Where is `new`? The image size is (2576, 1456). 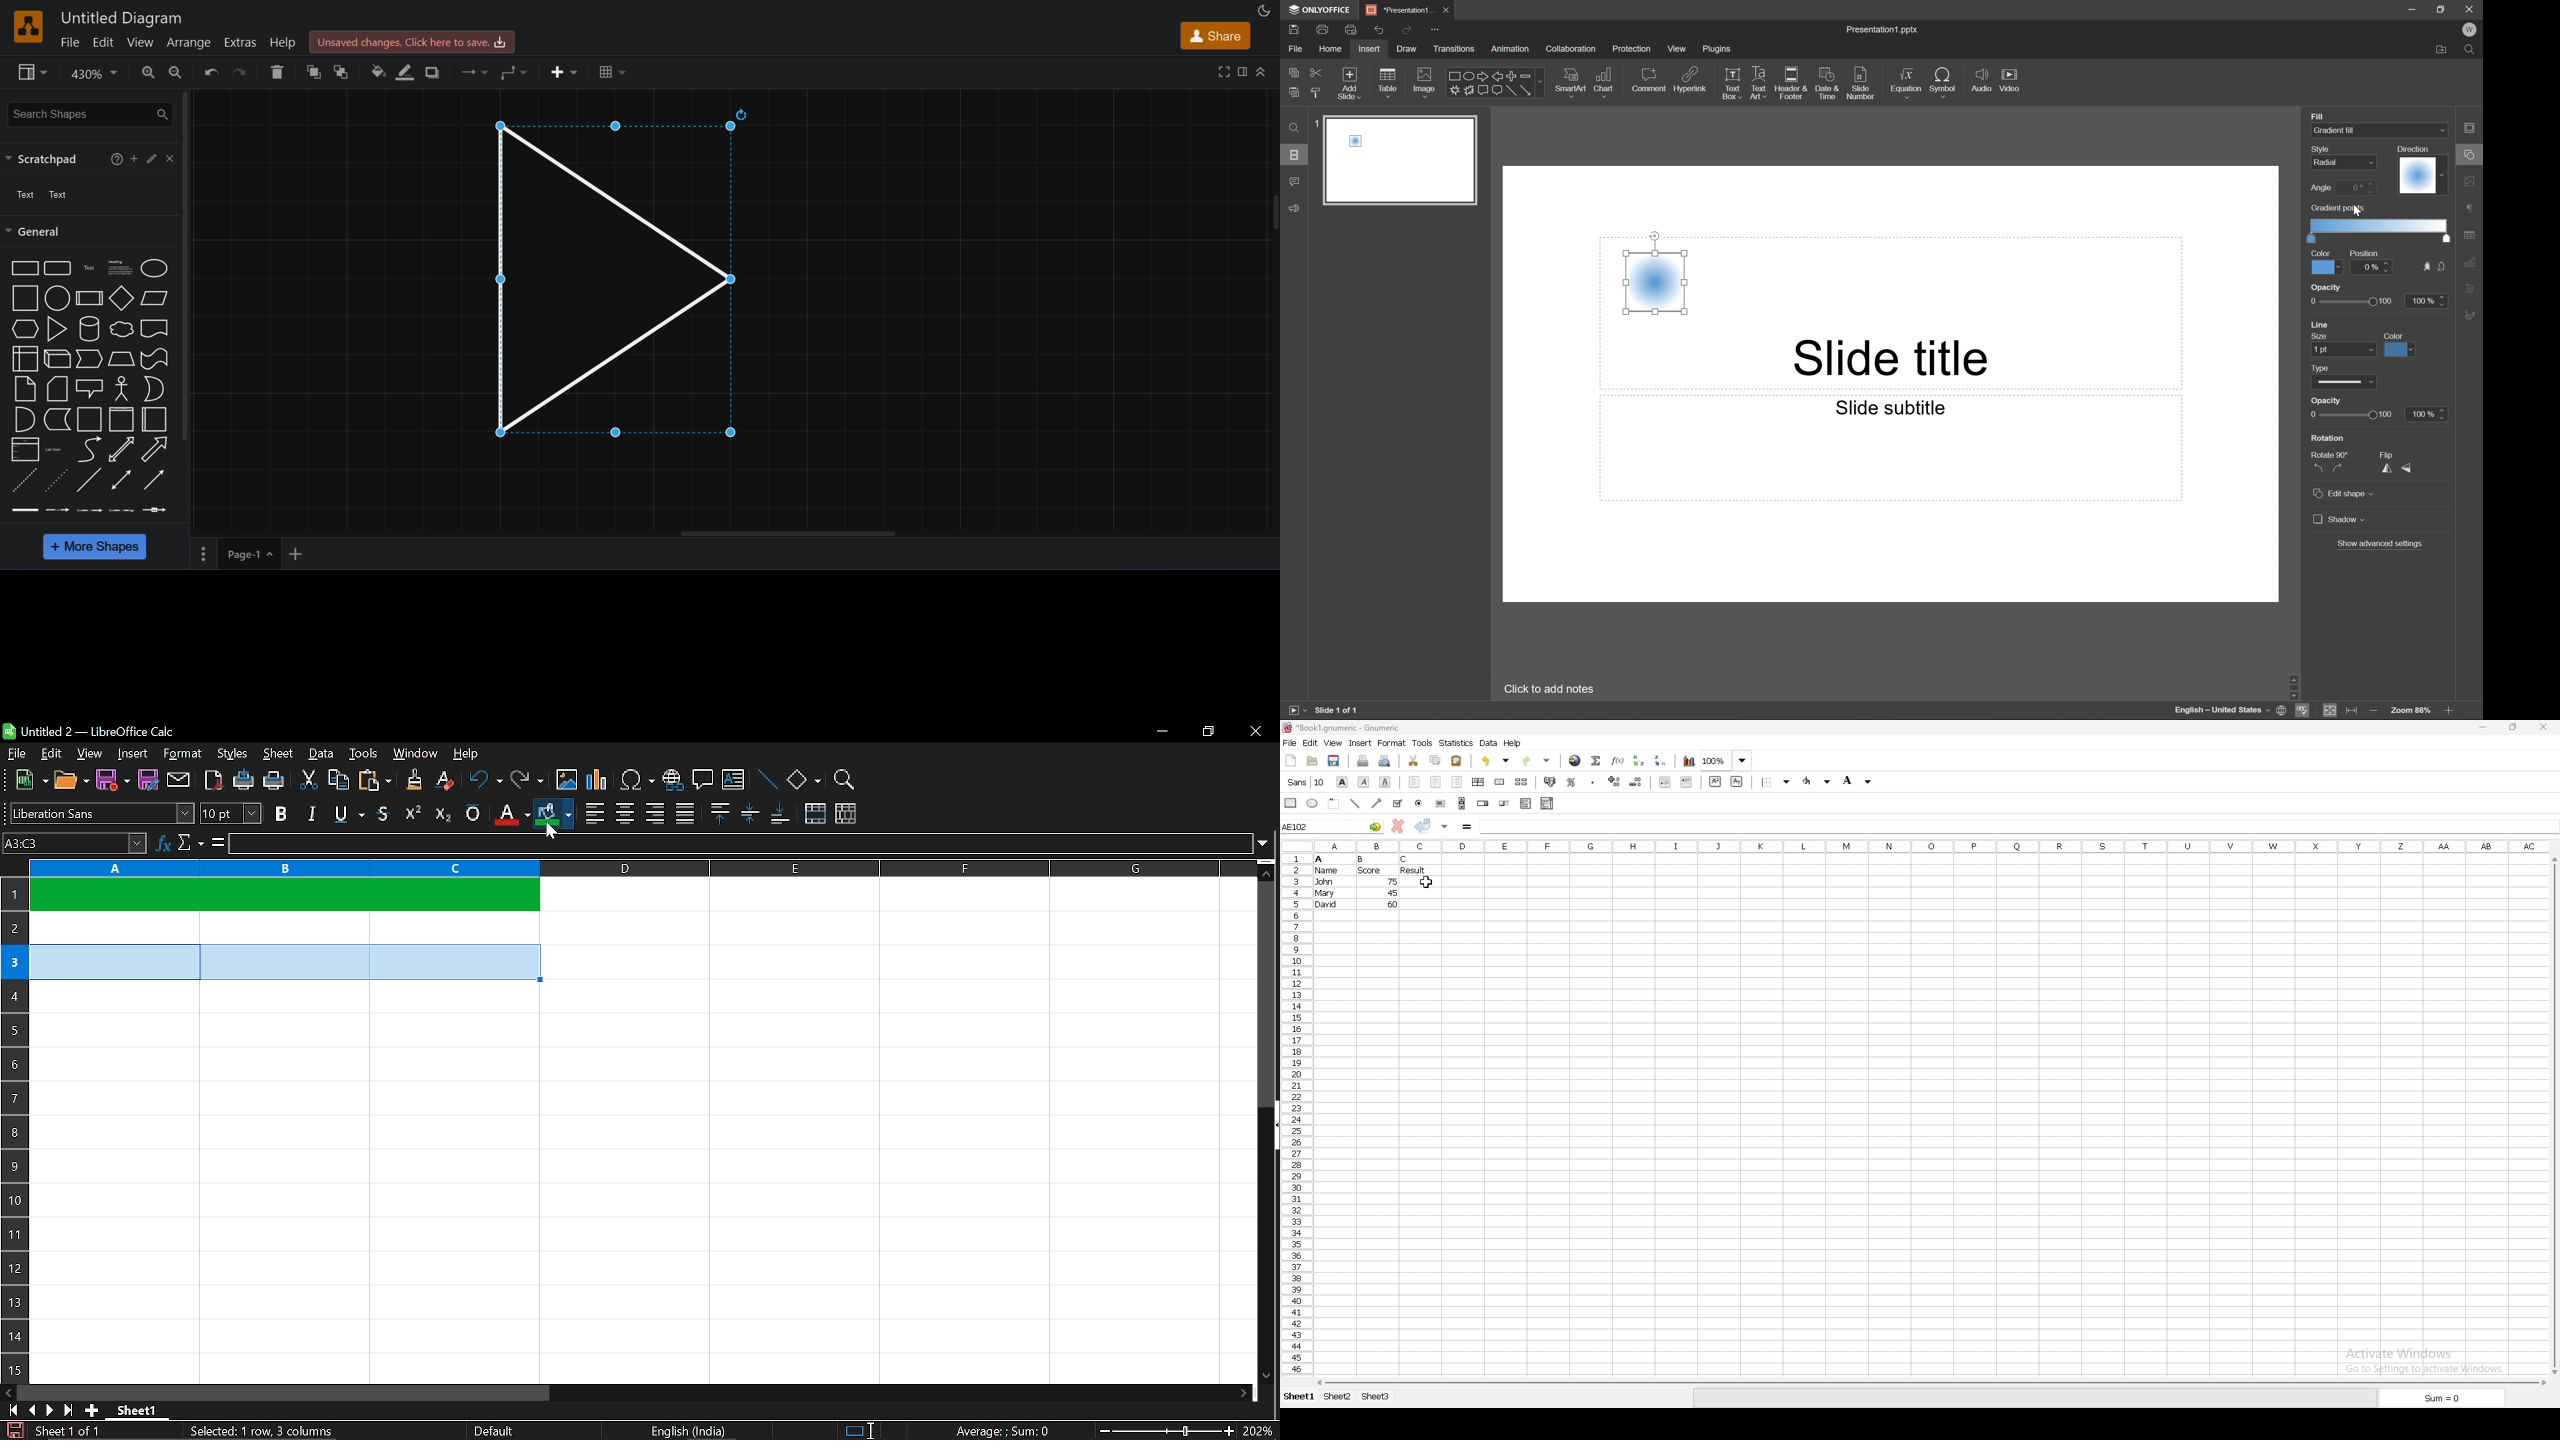 new is located at coordinates (27, 781).